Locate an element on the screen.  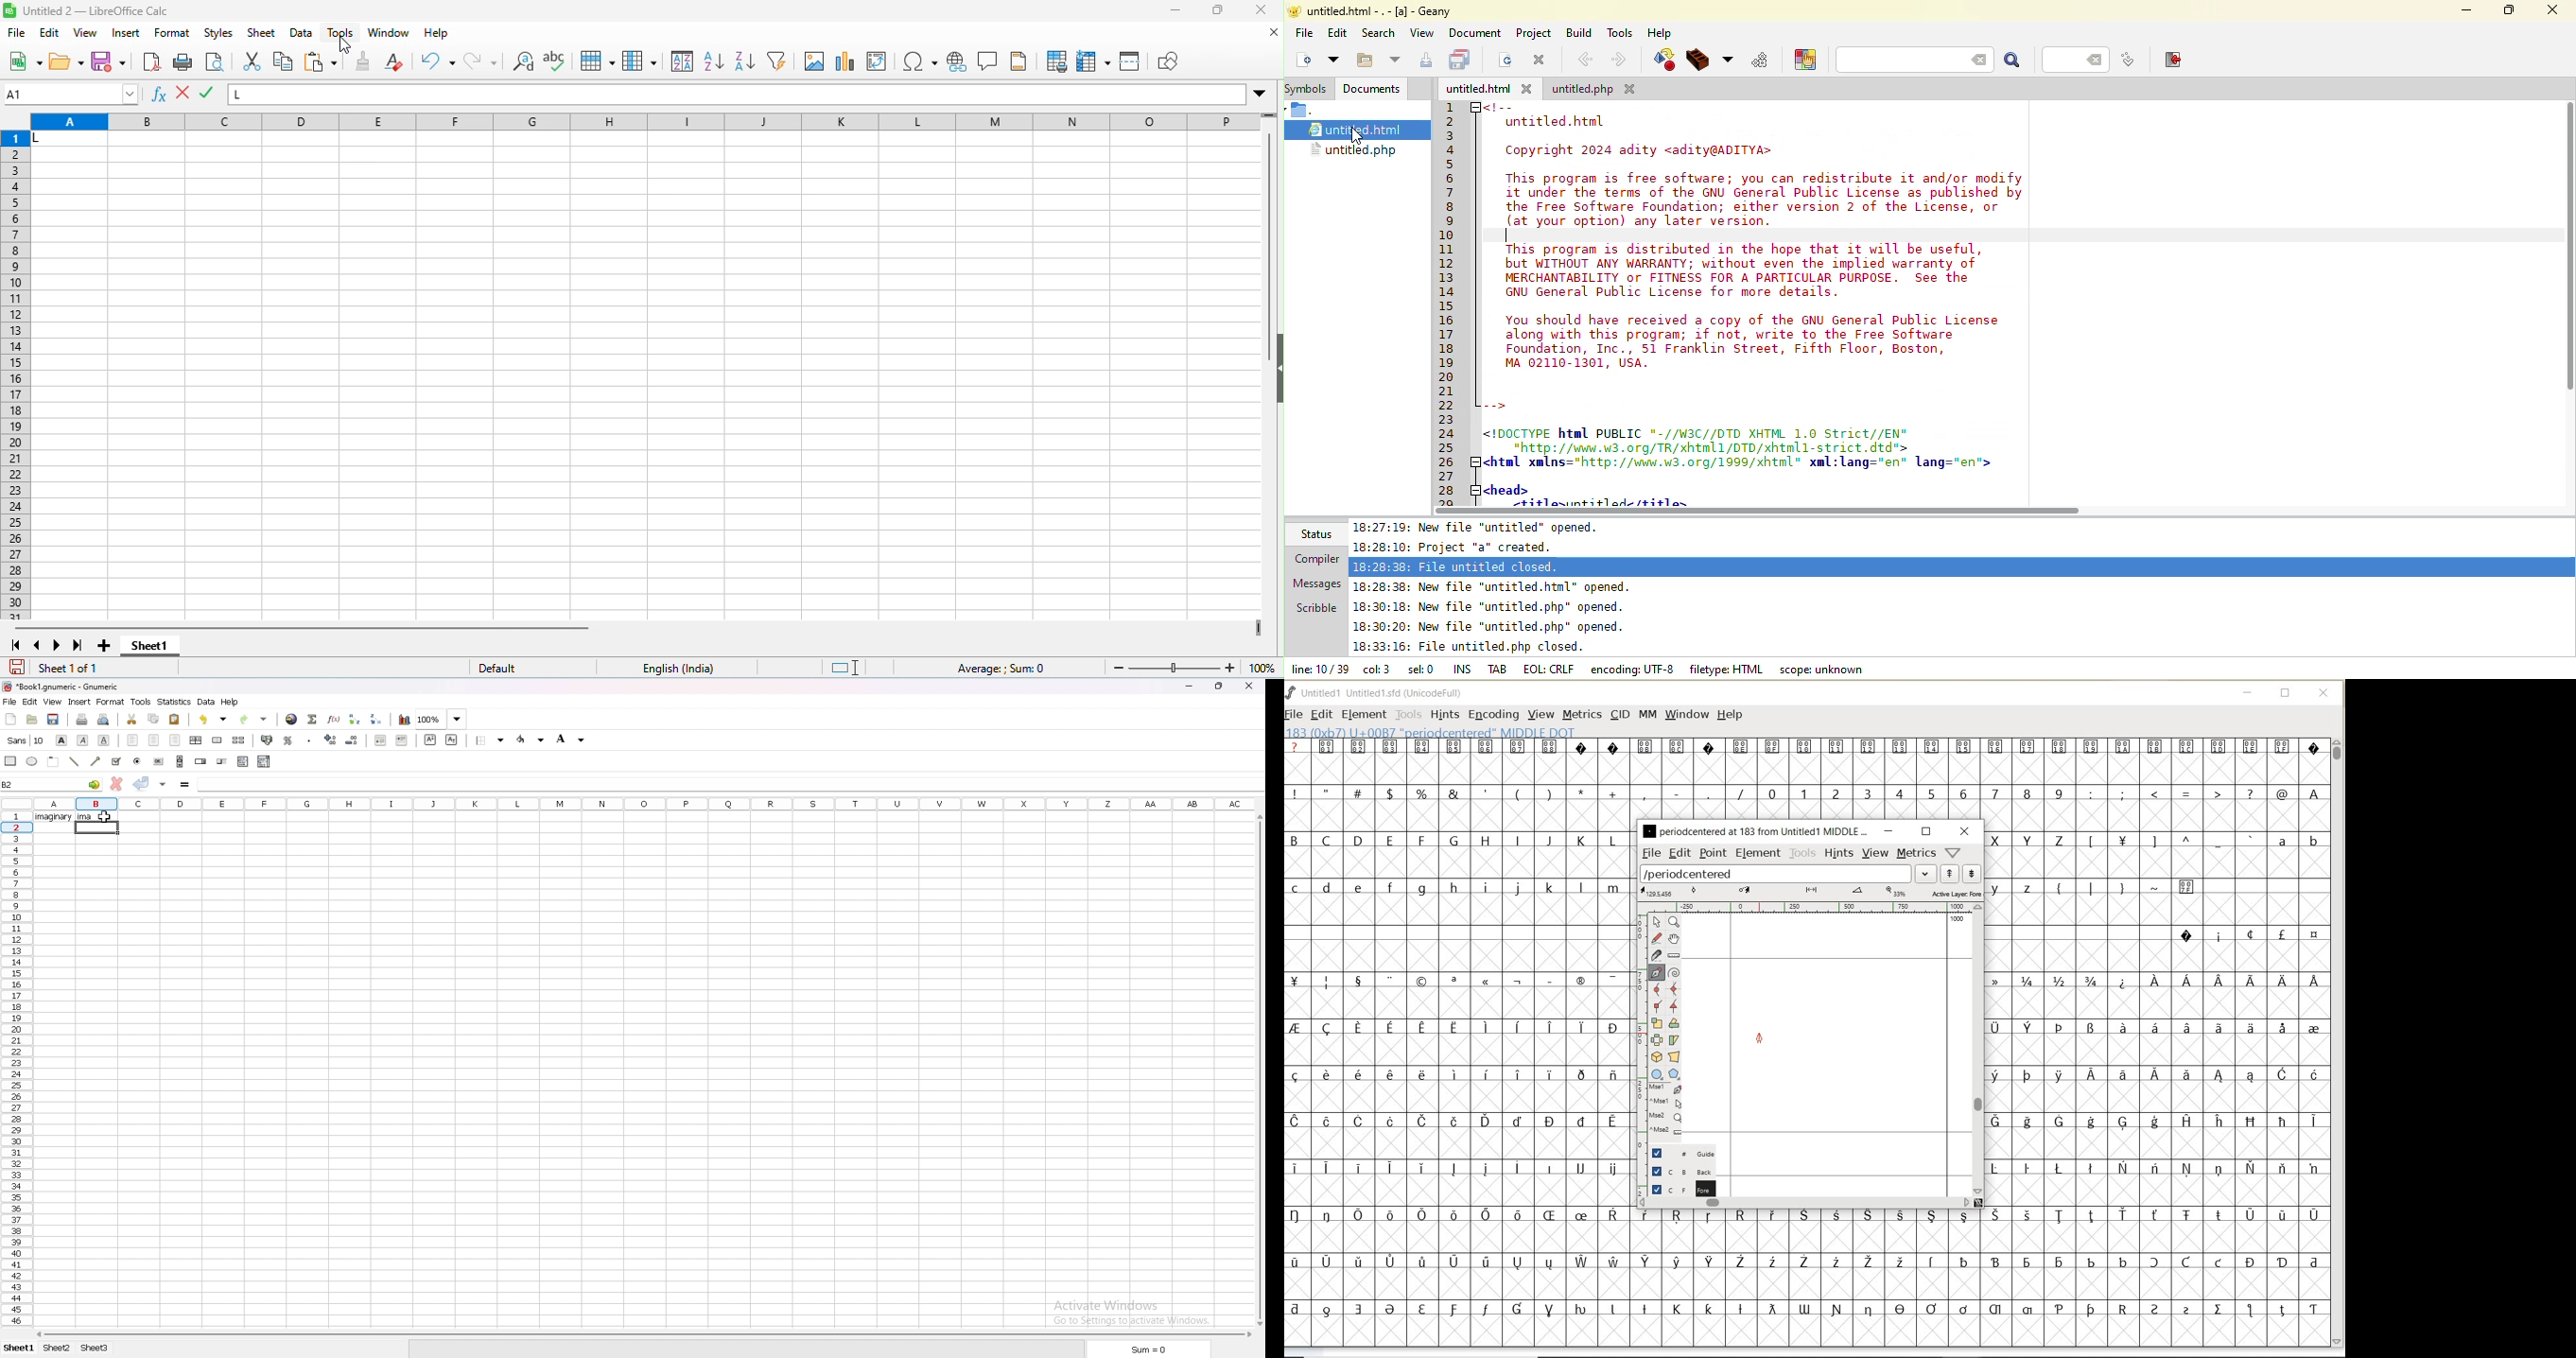
active layer is located at coordinates (1810, 893).